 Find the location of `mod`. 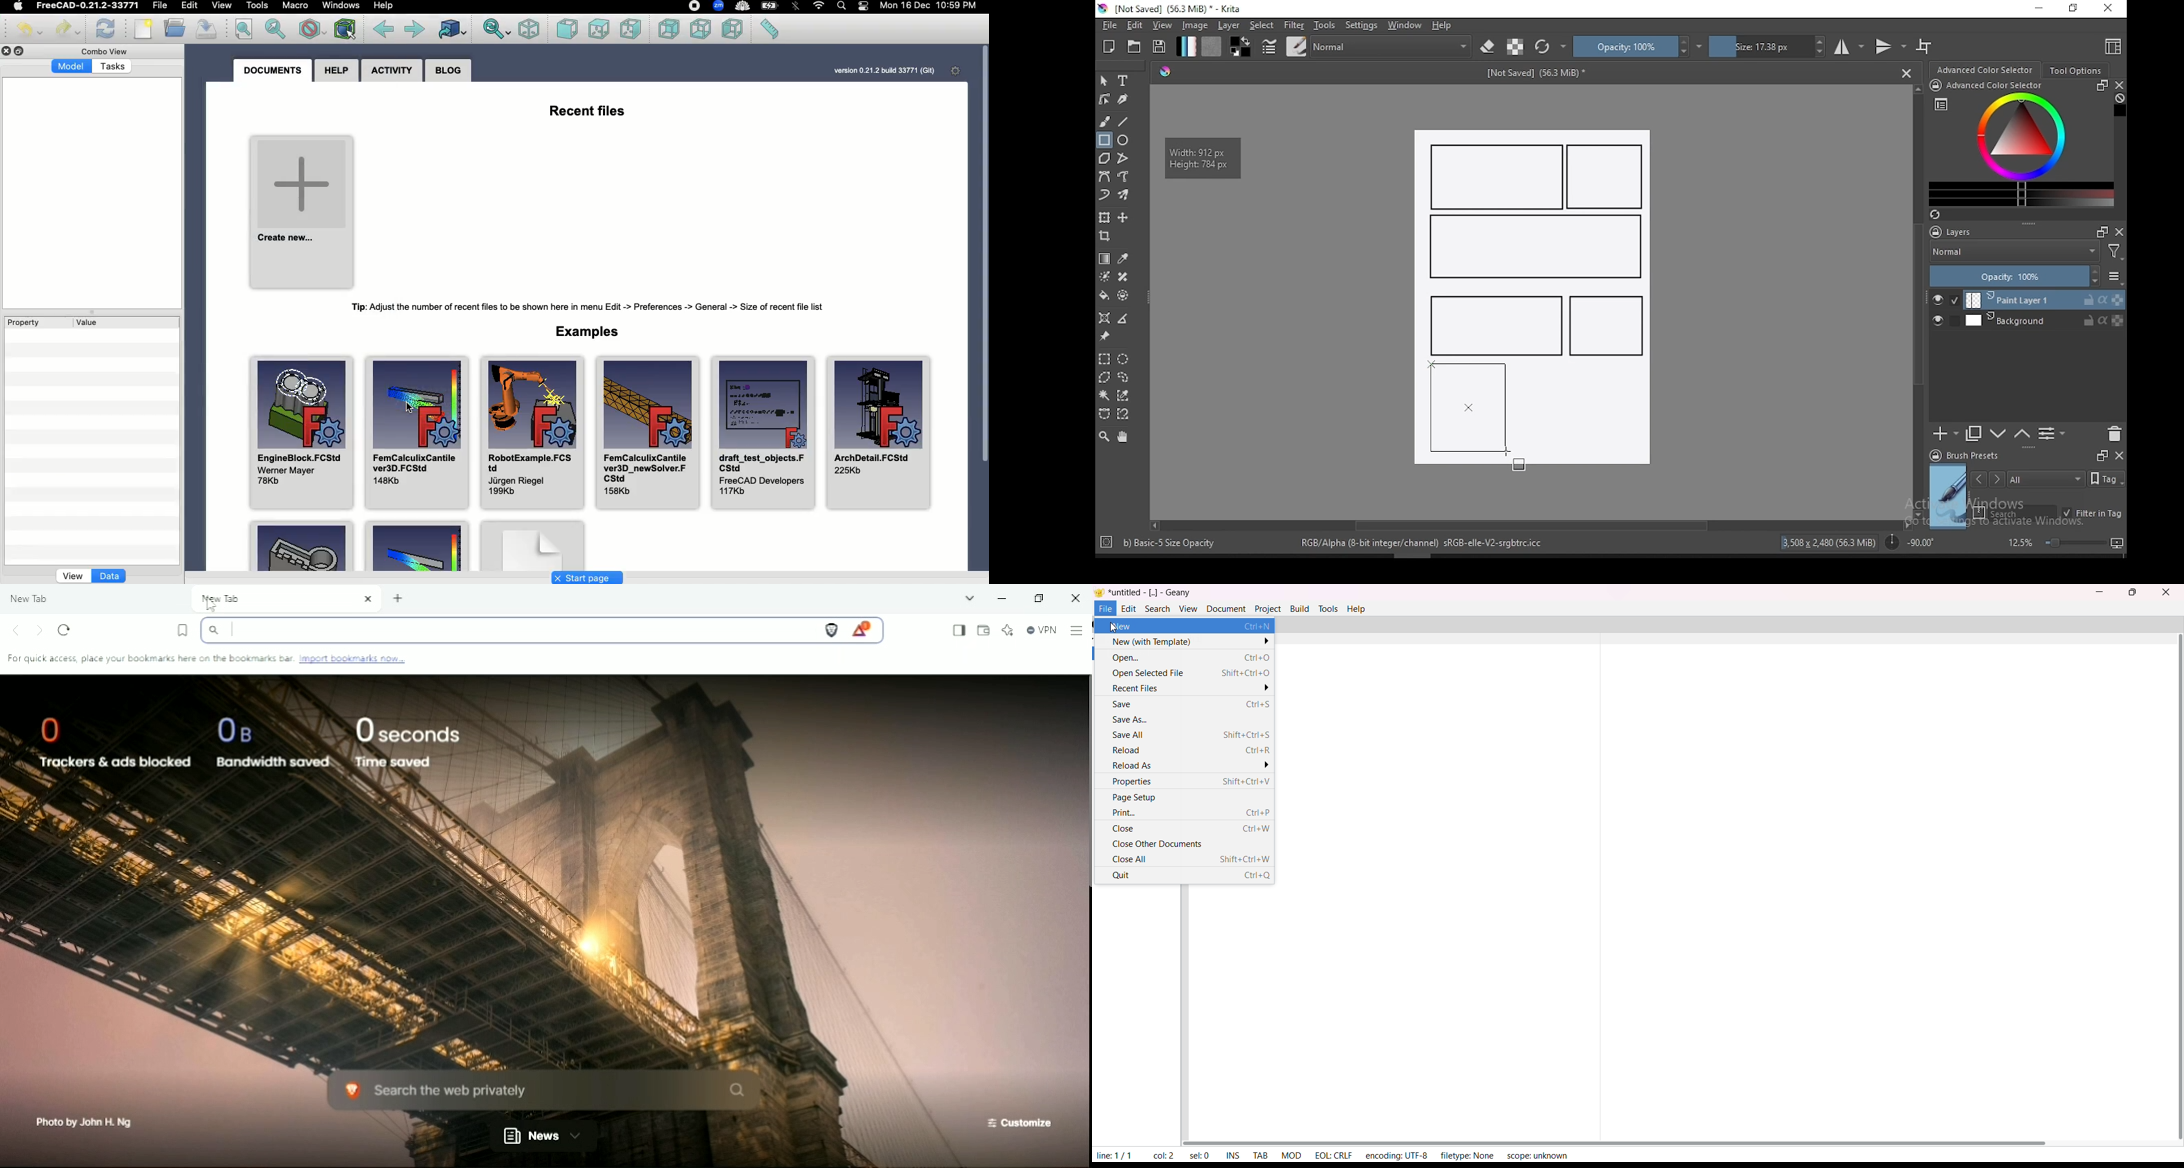

mod is located at coordinates (1289, 1154).